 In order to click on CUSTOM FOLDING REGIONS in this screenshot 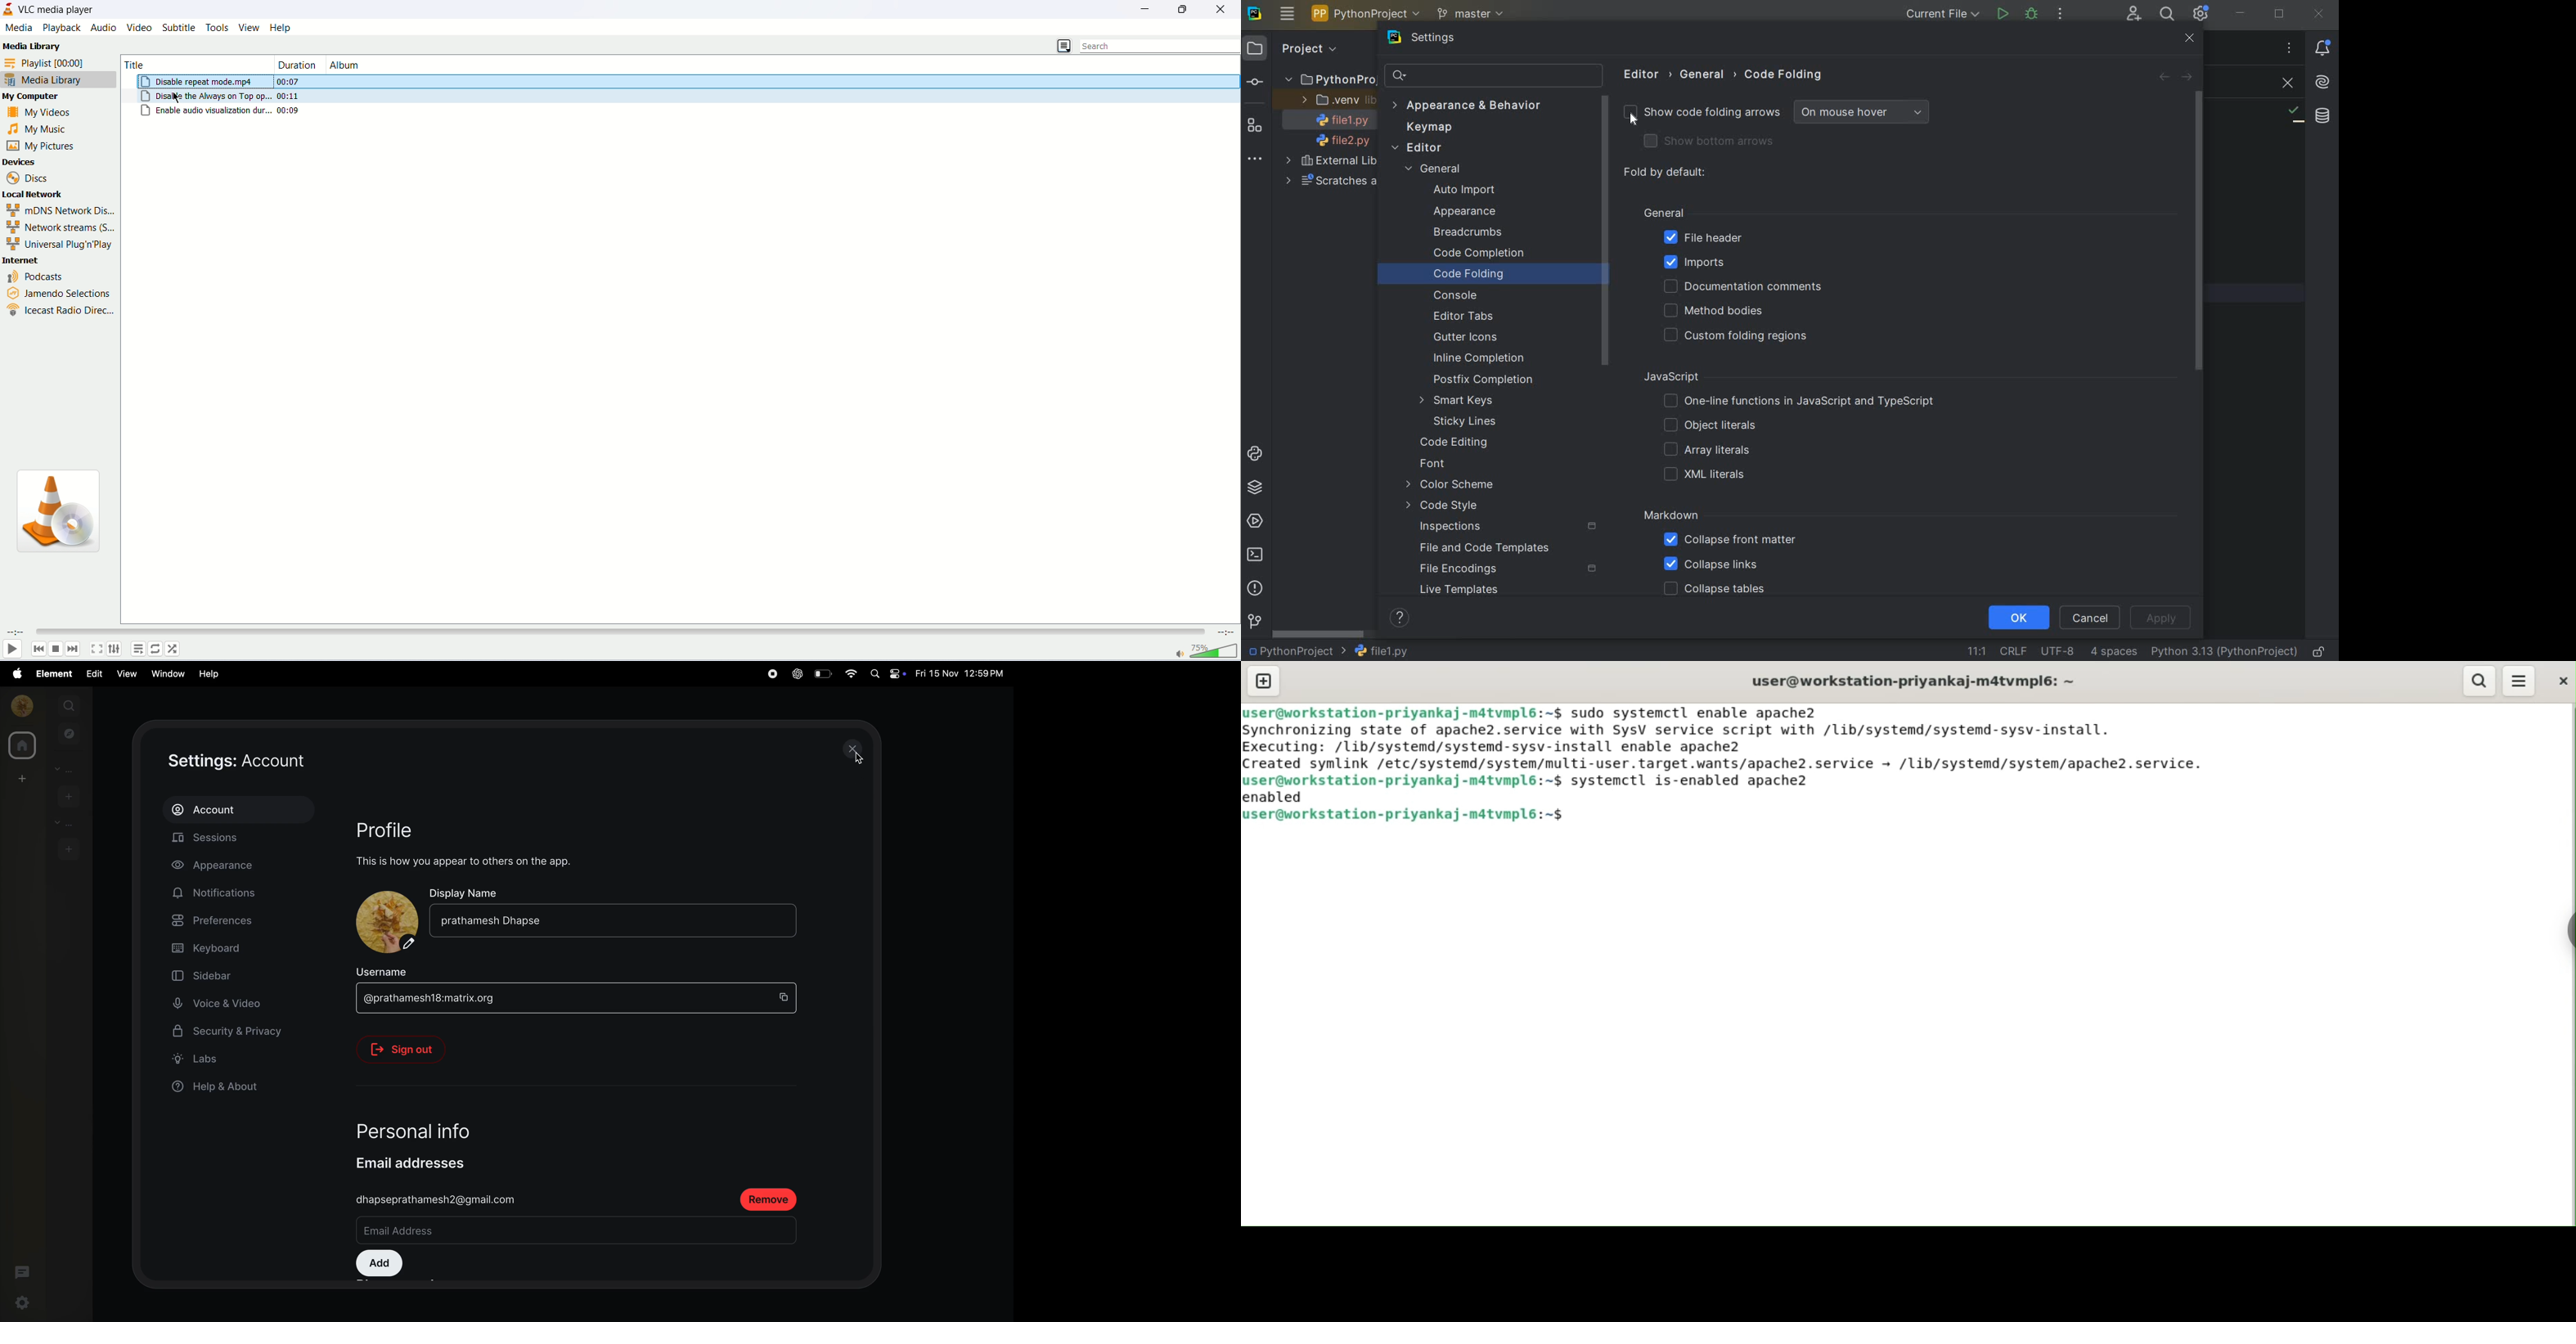, I will do `click(1740, 336)`.